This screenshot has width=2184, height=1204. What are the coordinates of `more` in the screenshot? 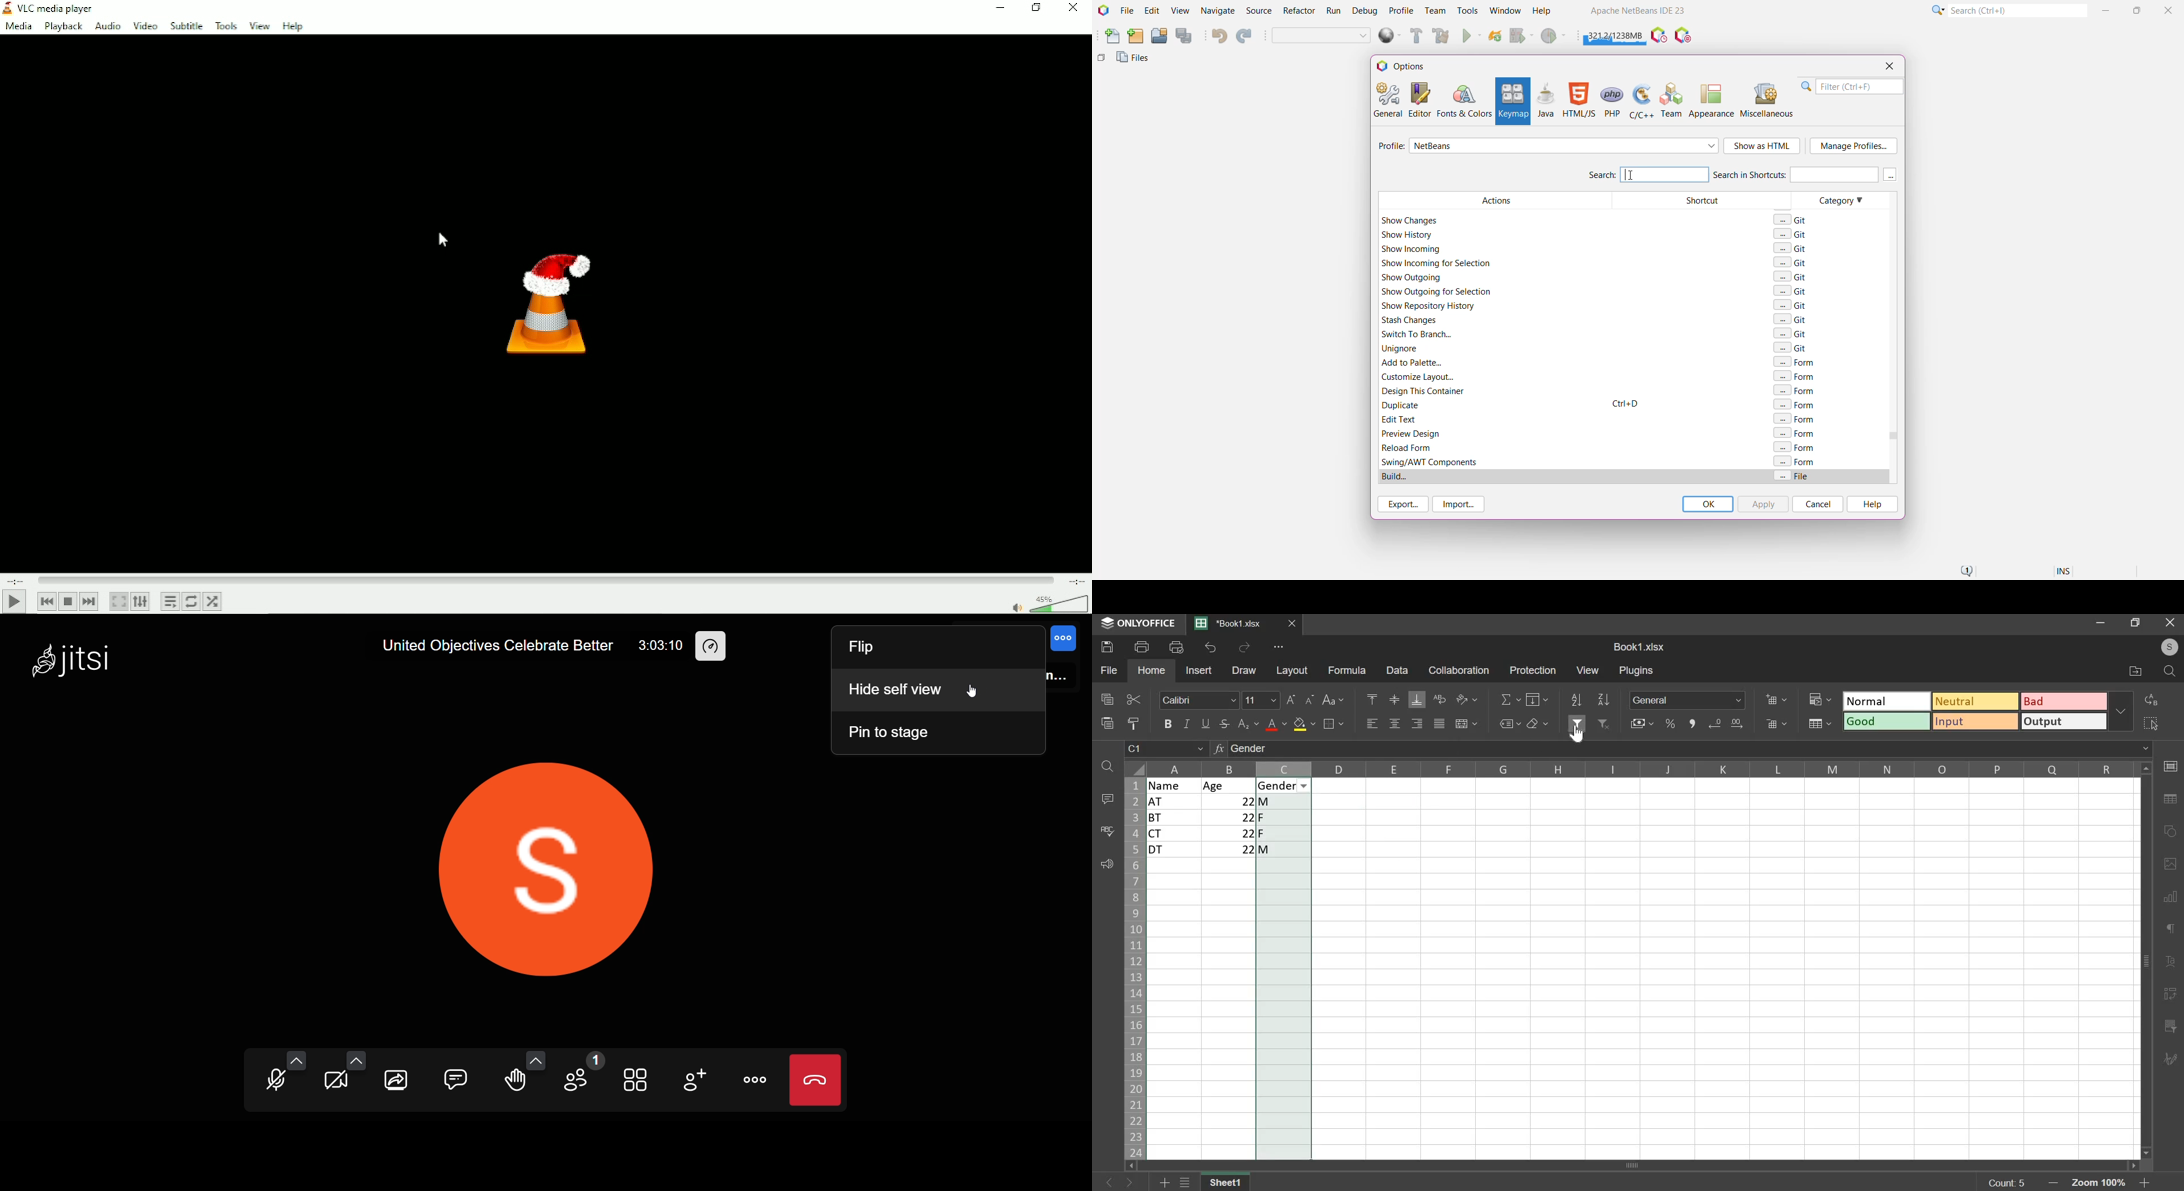 It's located at (1275, 649).